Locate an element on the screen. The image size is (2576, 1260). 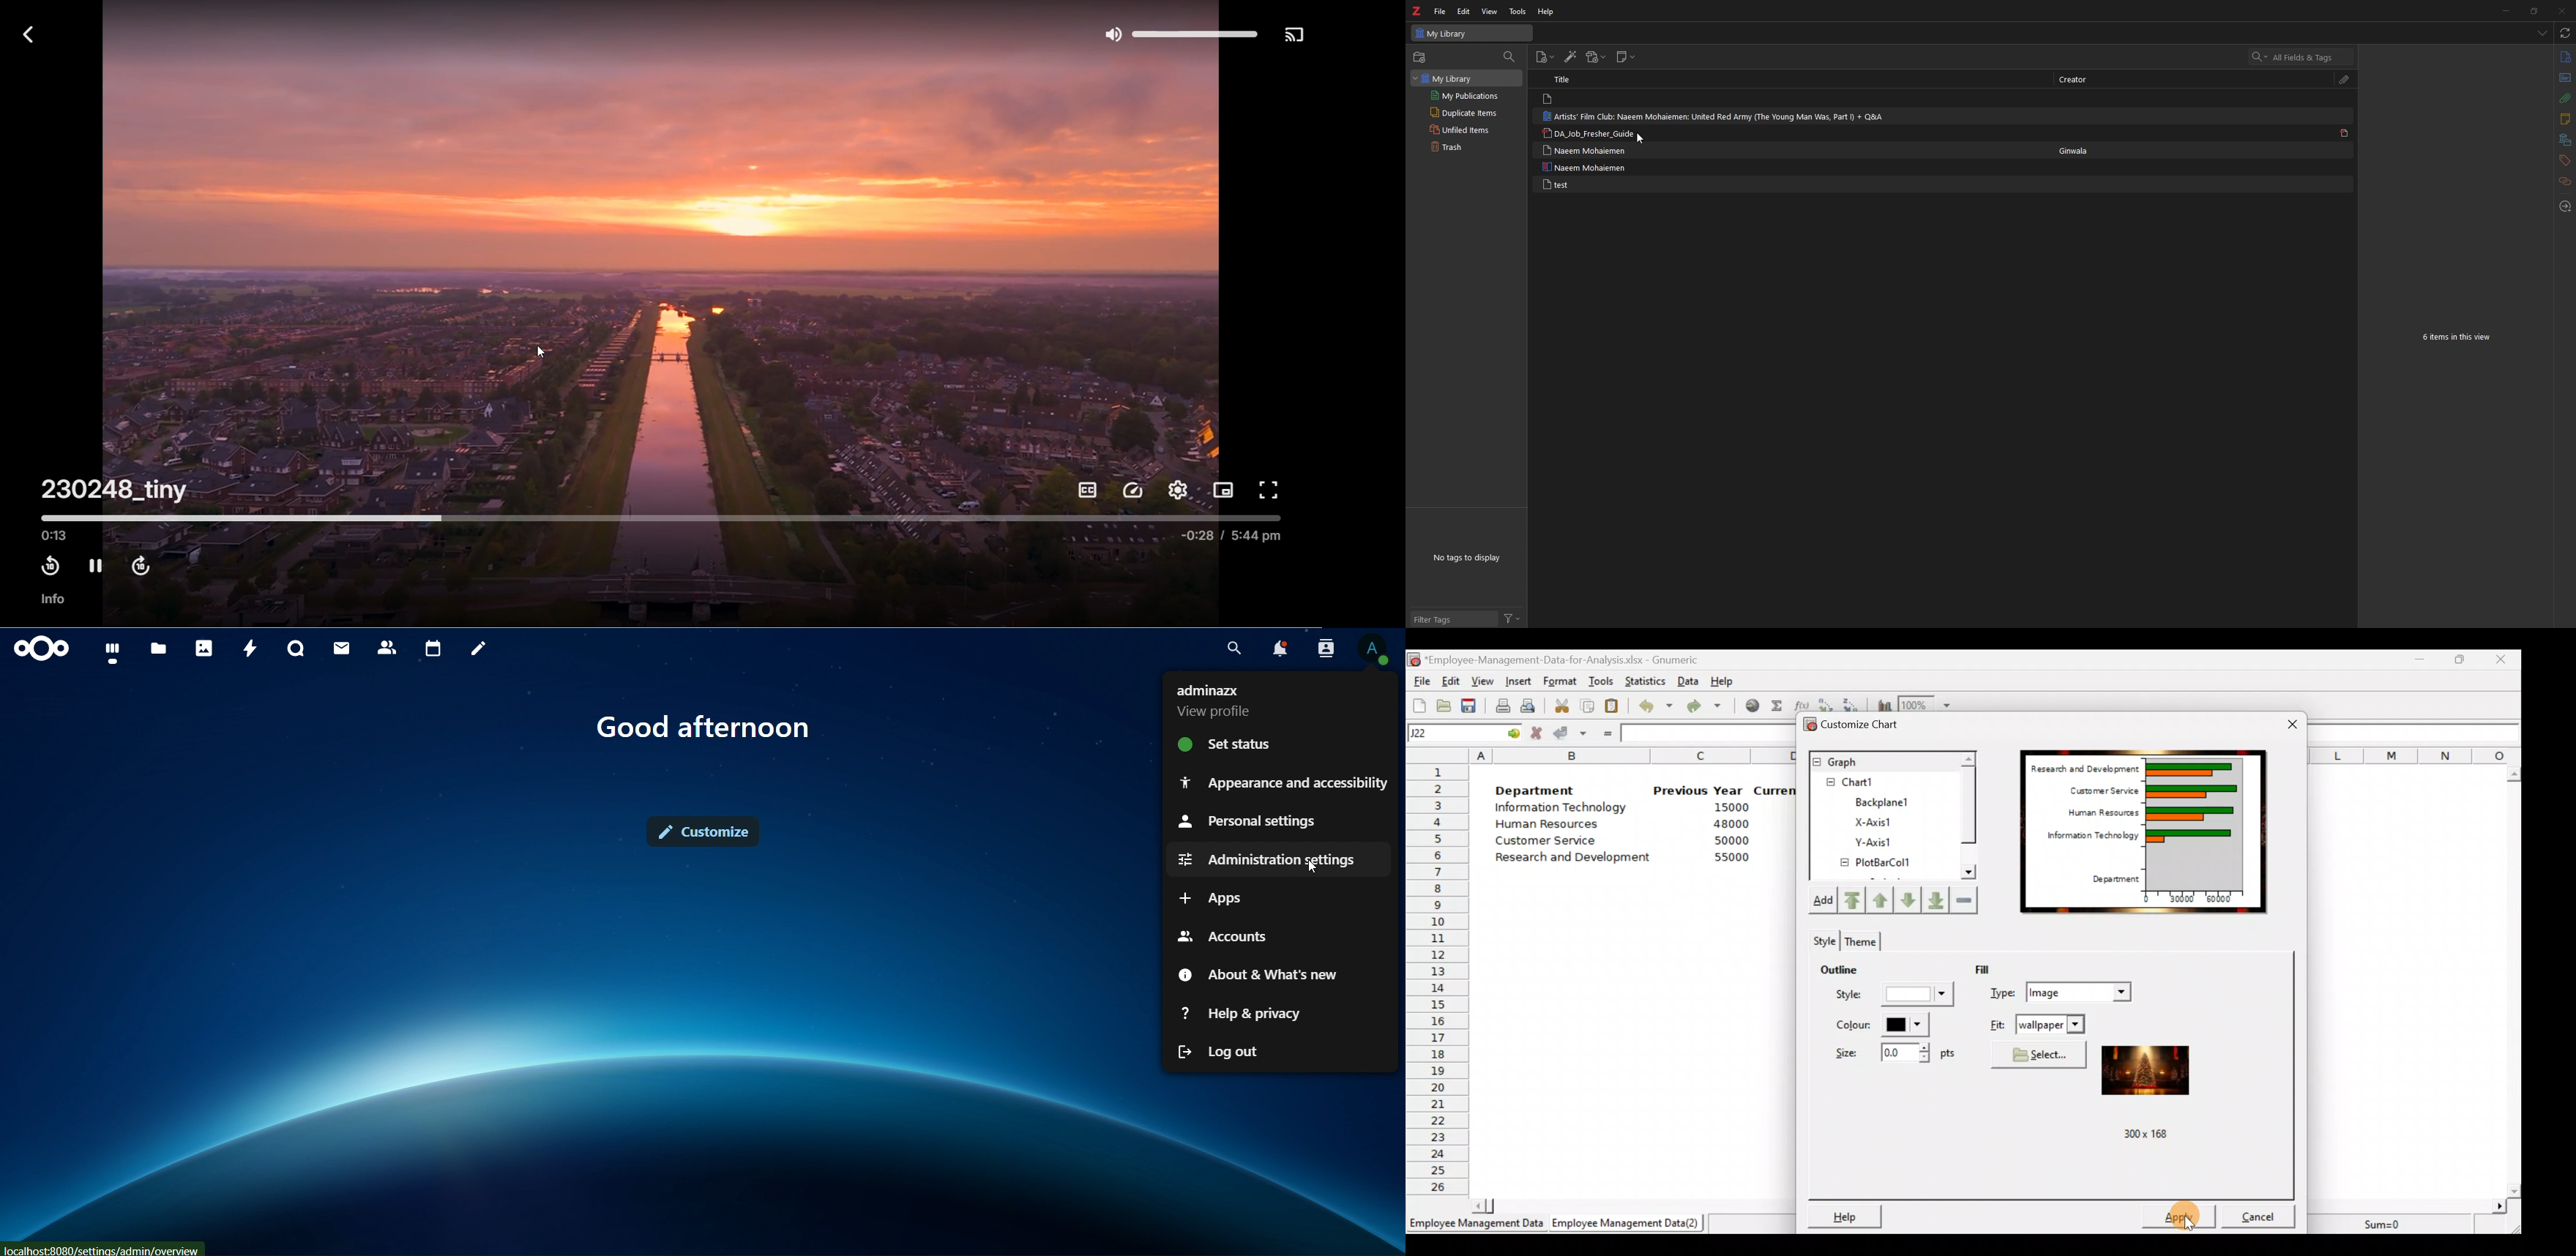
note is located at coordinates (1601, 150).